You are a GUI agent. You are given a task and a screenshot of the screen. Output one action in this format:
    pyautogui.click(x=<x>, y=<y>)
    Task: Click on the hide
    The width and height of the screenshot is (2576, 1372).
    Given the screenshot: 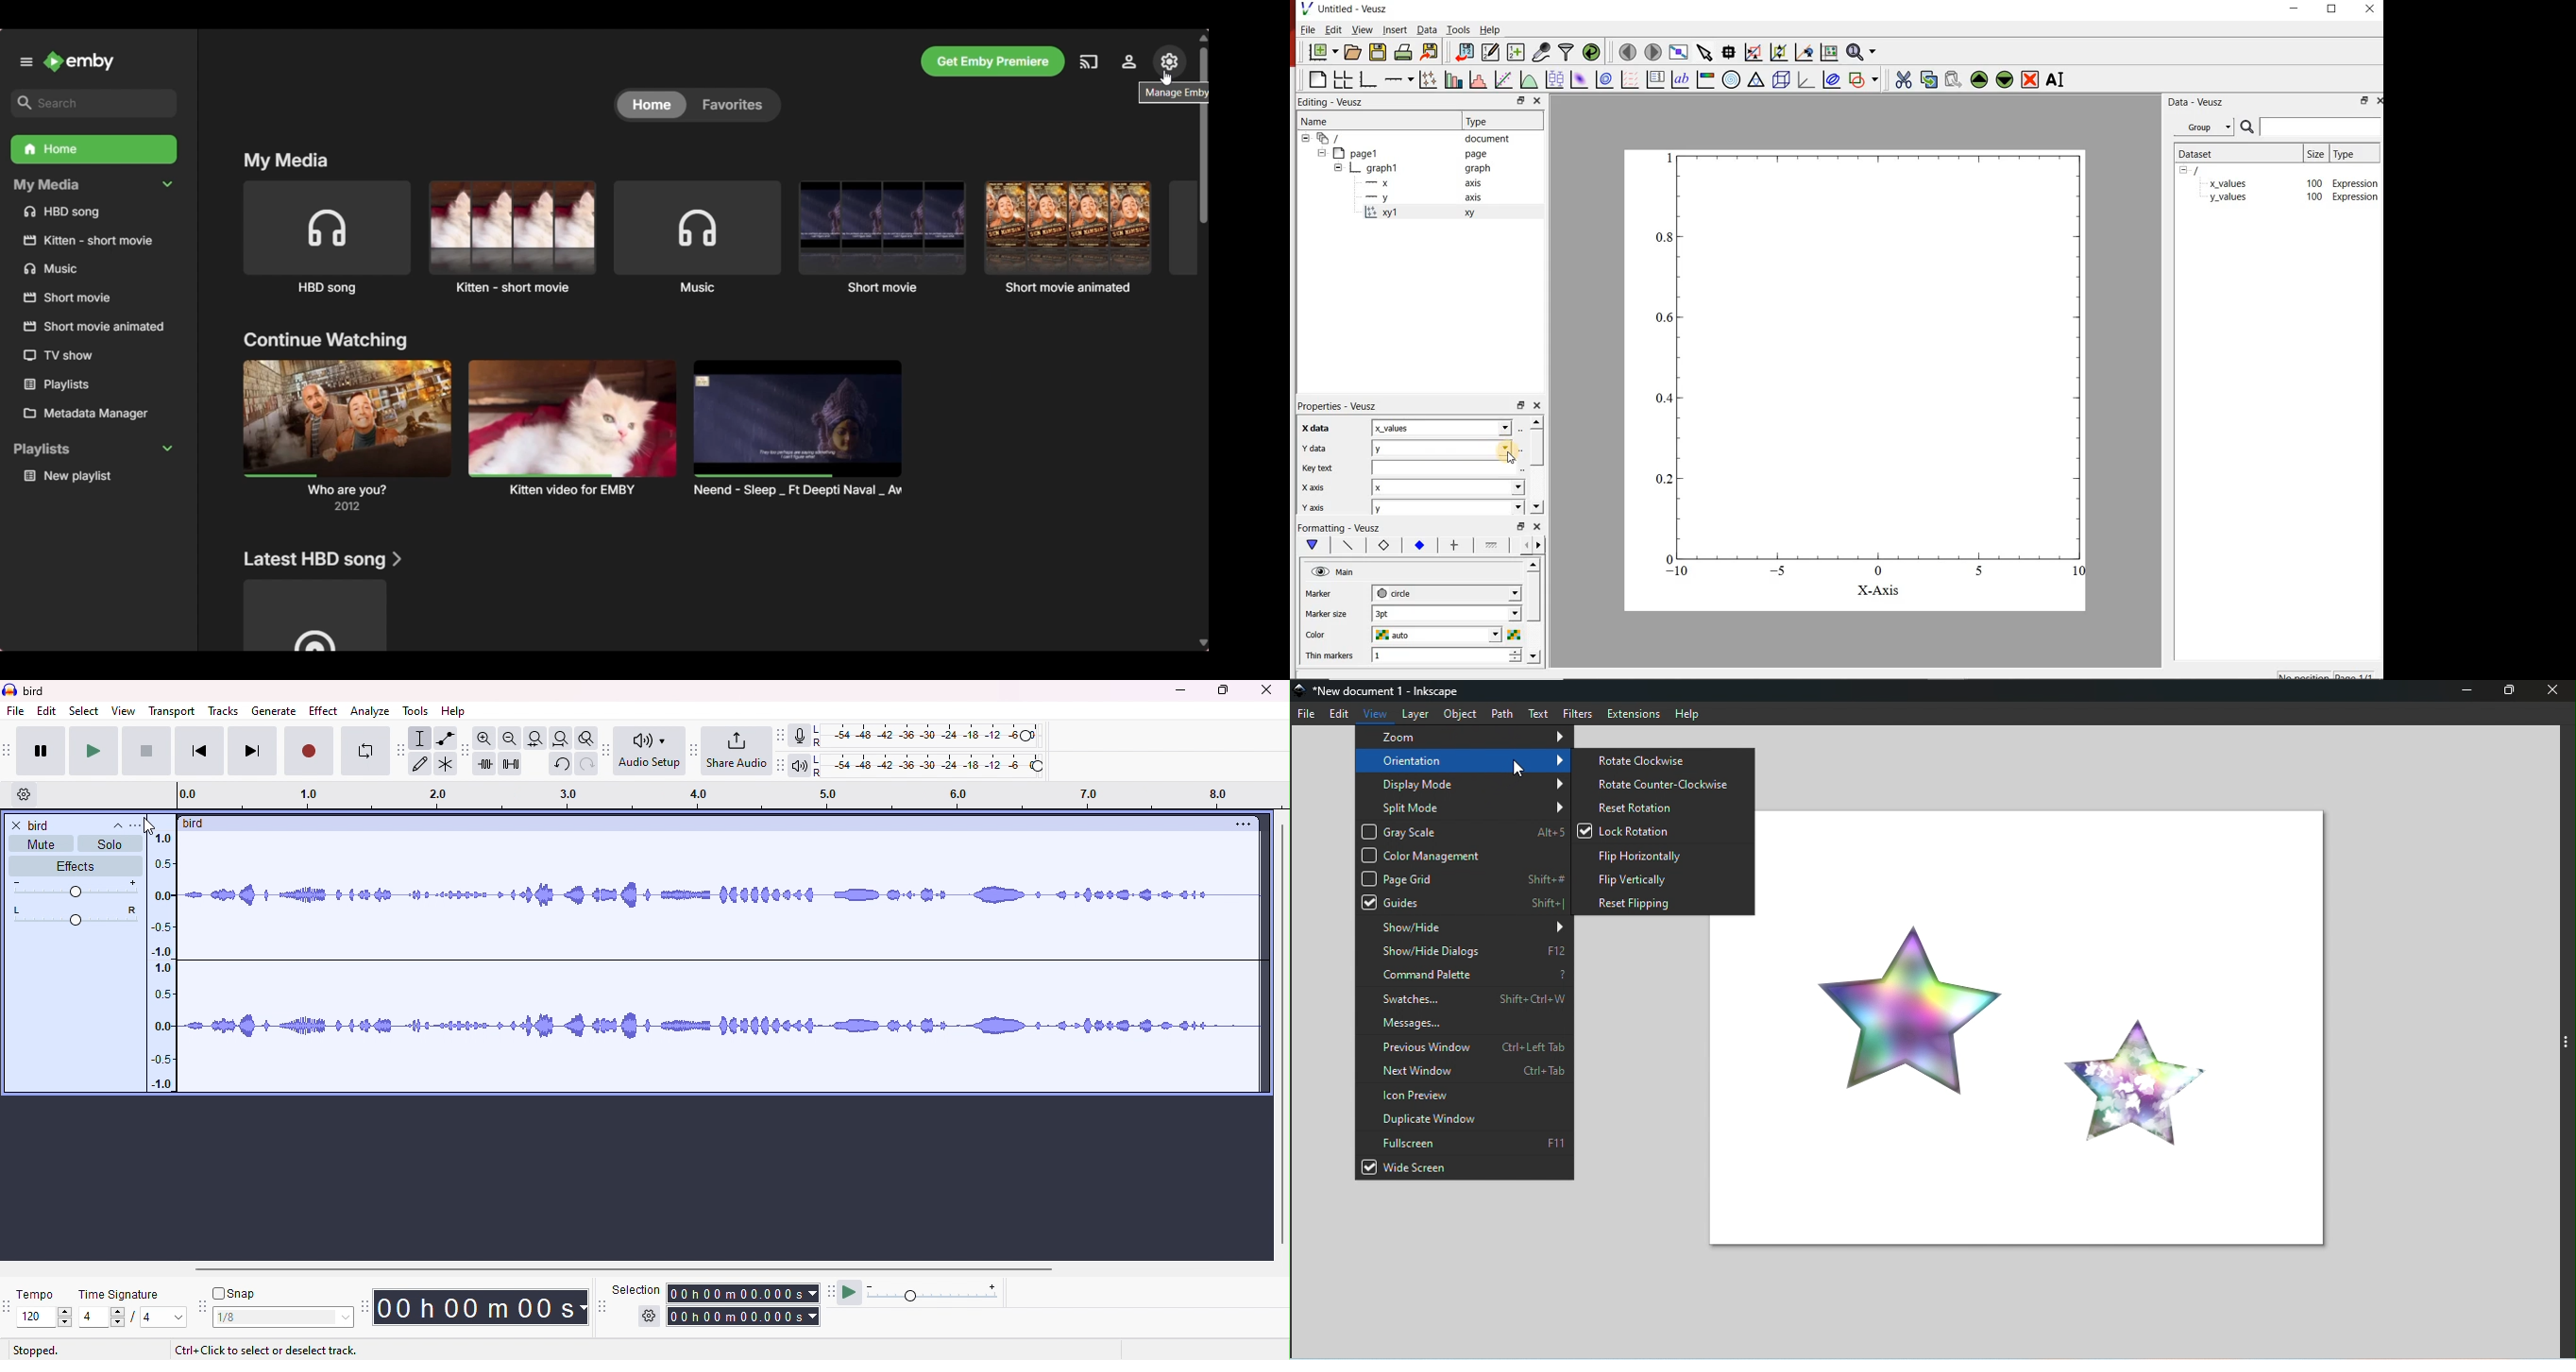 What is the action you would take?
    pyautogui.click(x=1306, y=138)
    